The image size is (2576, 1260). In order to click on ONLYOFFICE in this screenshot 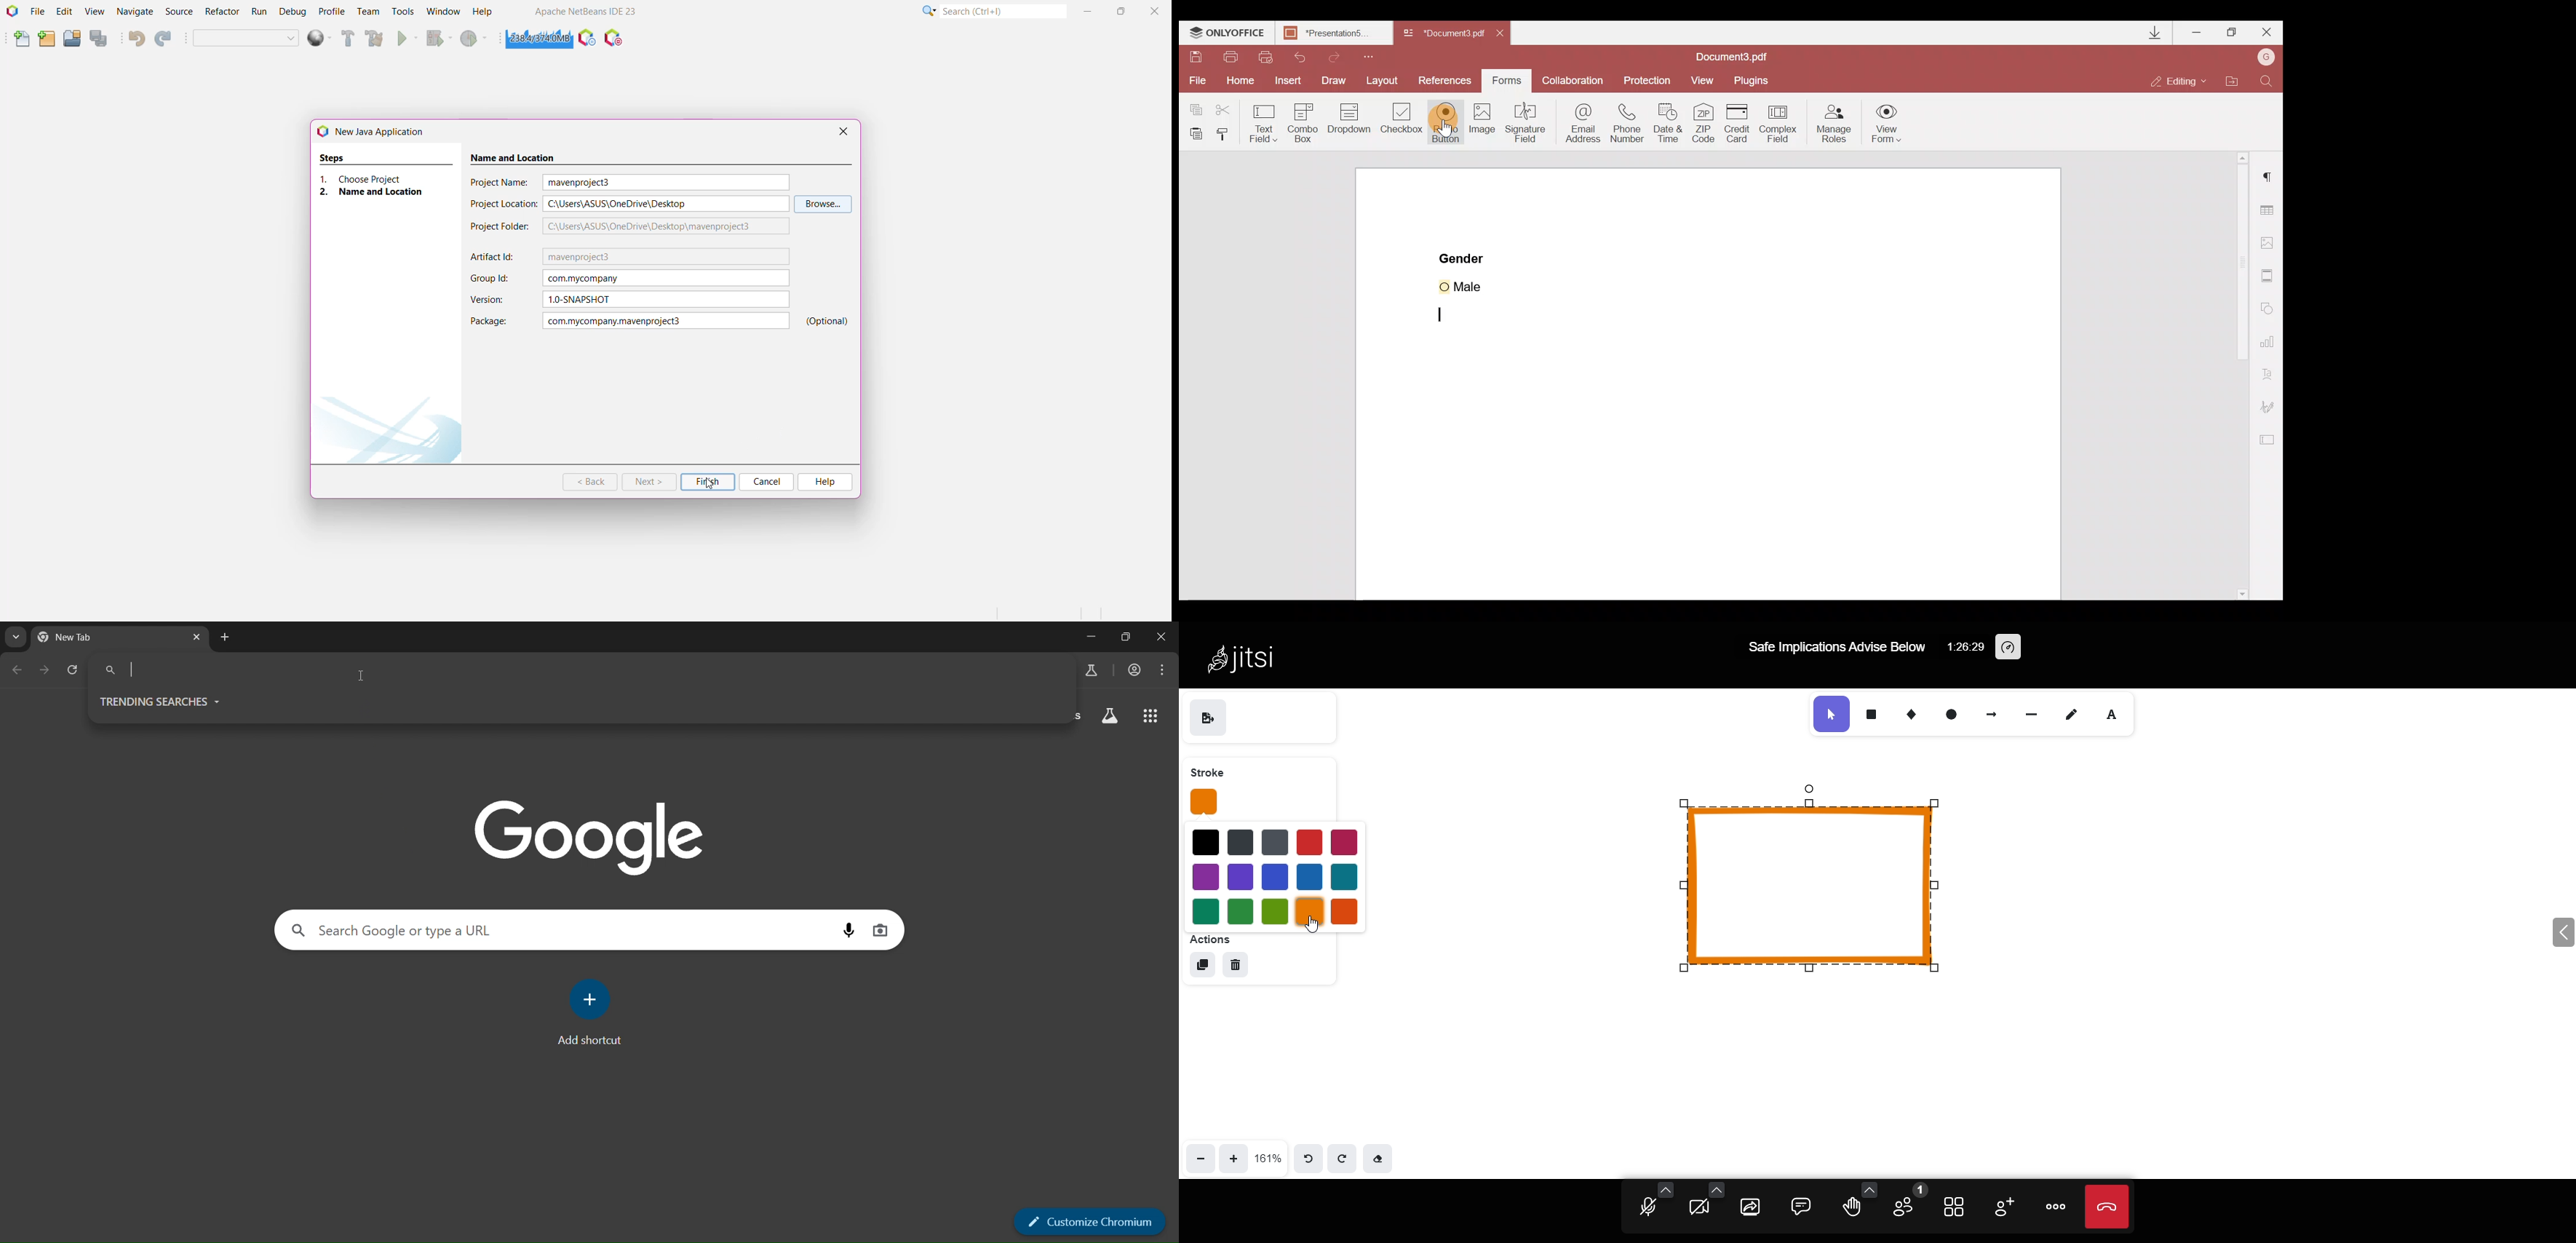, I will do `click(1227, 34)`.